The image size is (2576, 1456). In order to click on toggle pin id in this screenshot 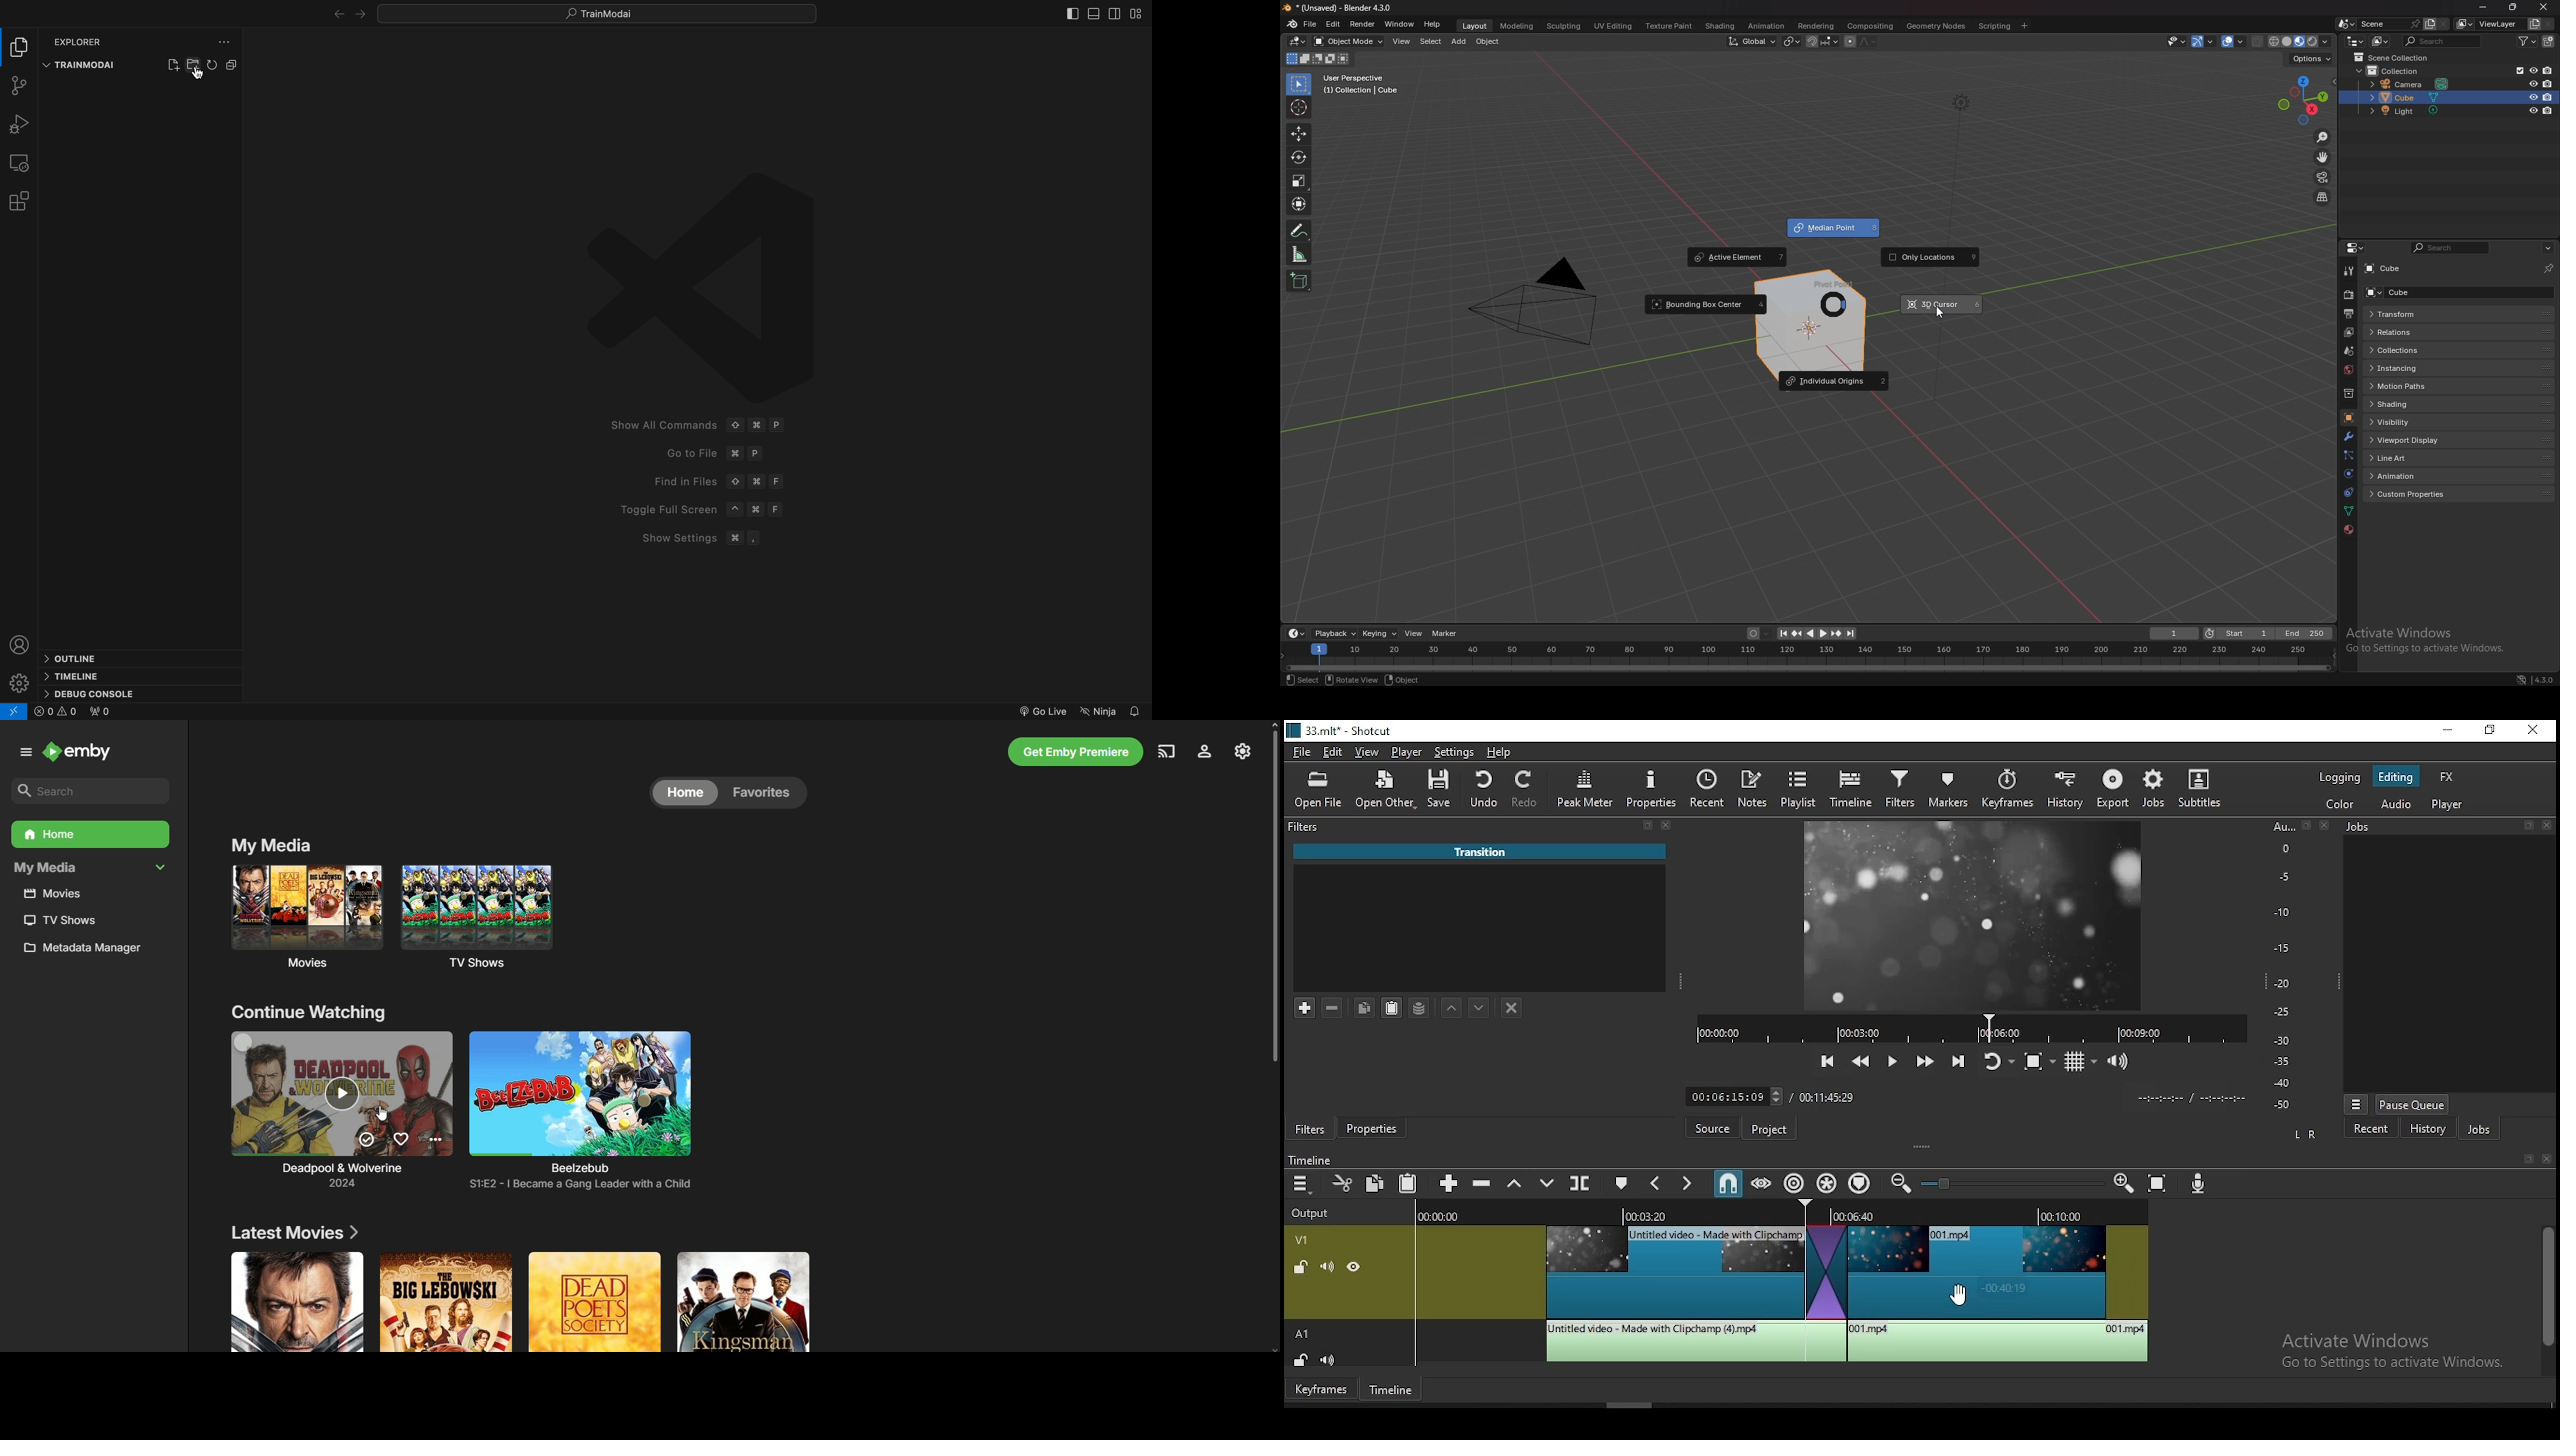, I will do `click(2549, 267)`.